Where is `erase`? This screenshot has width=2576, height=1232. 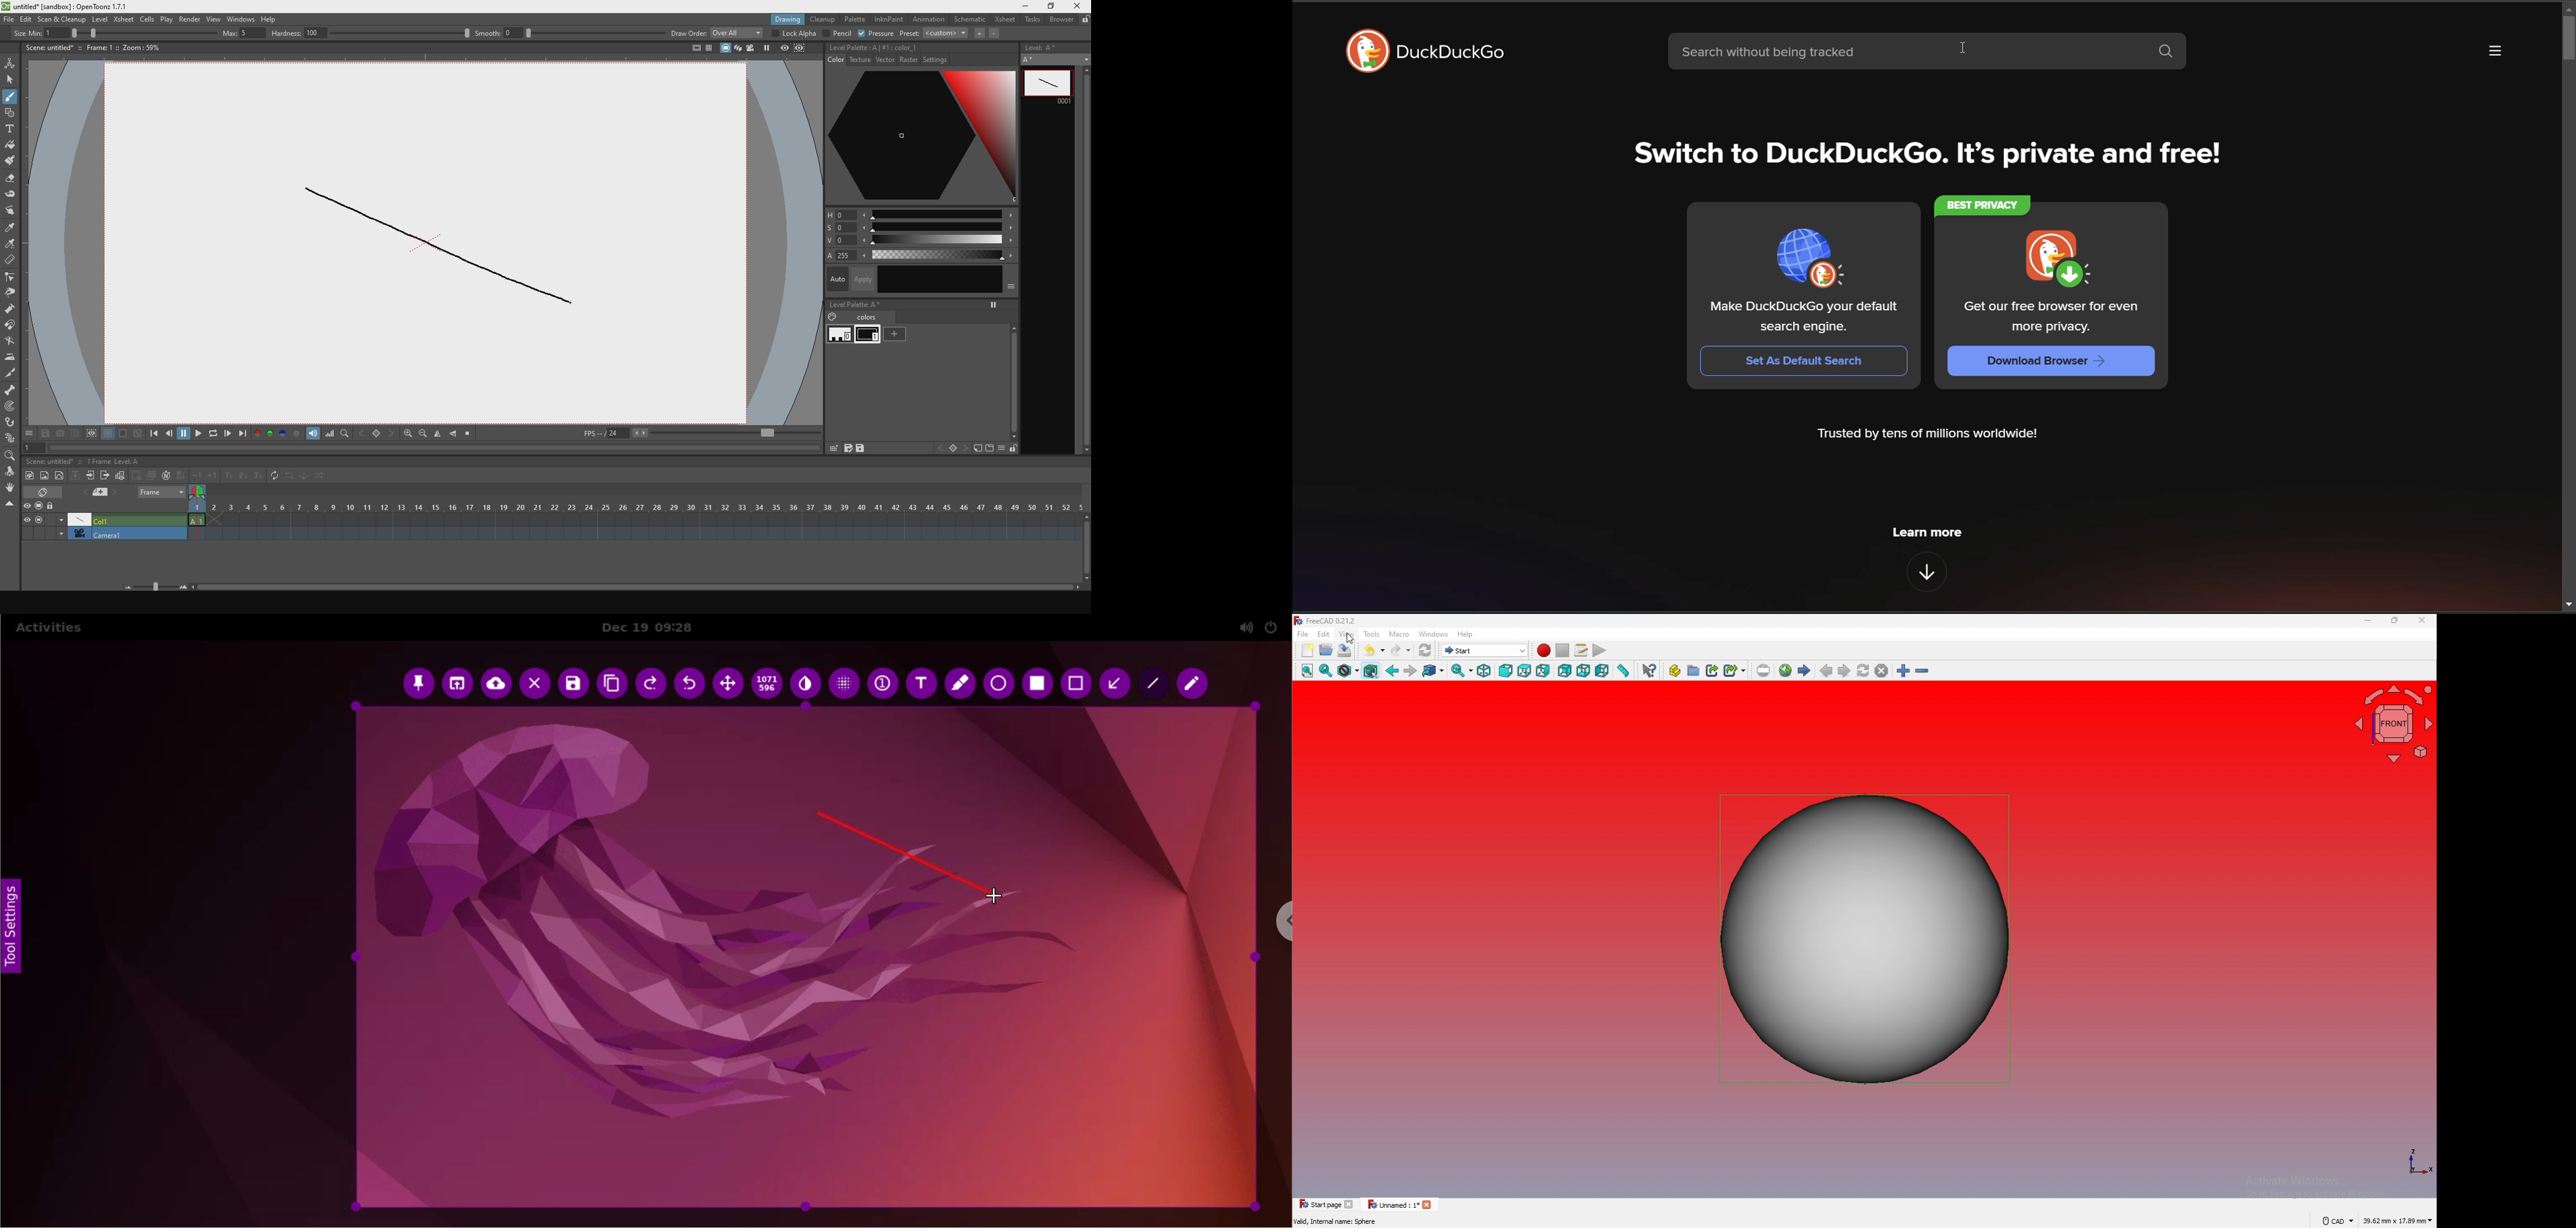 erase is located at coordinates (11, 179).